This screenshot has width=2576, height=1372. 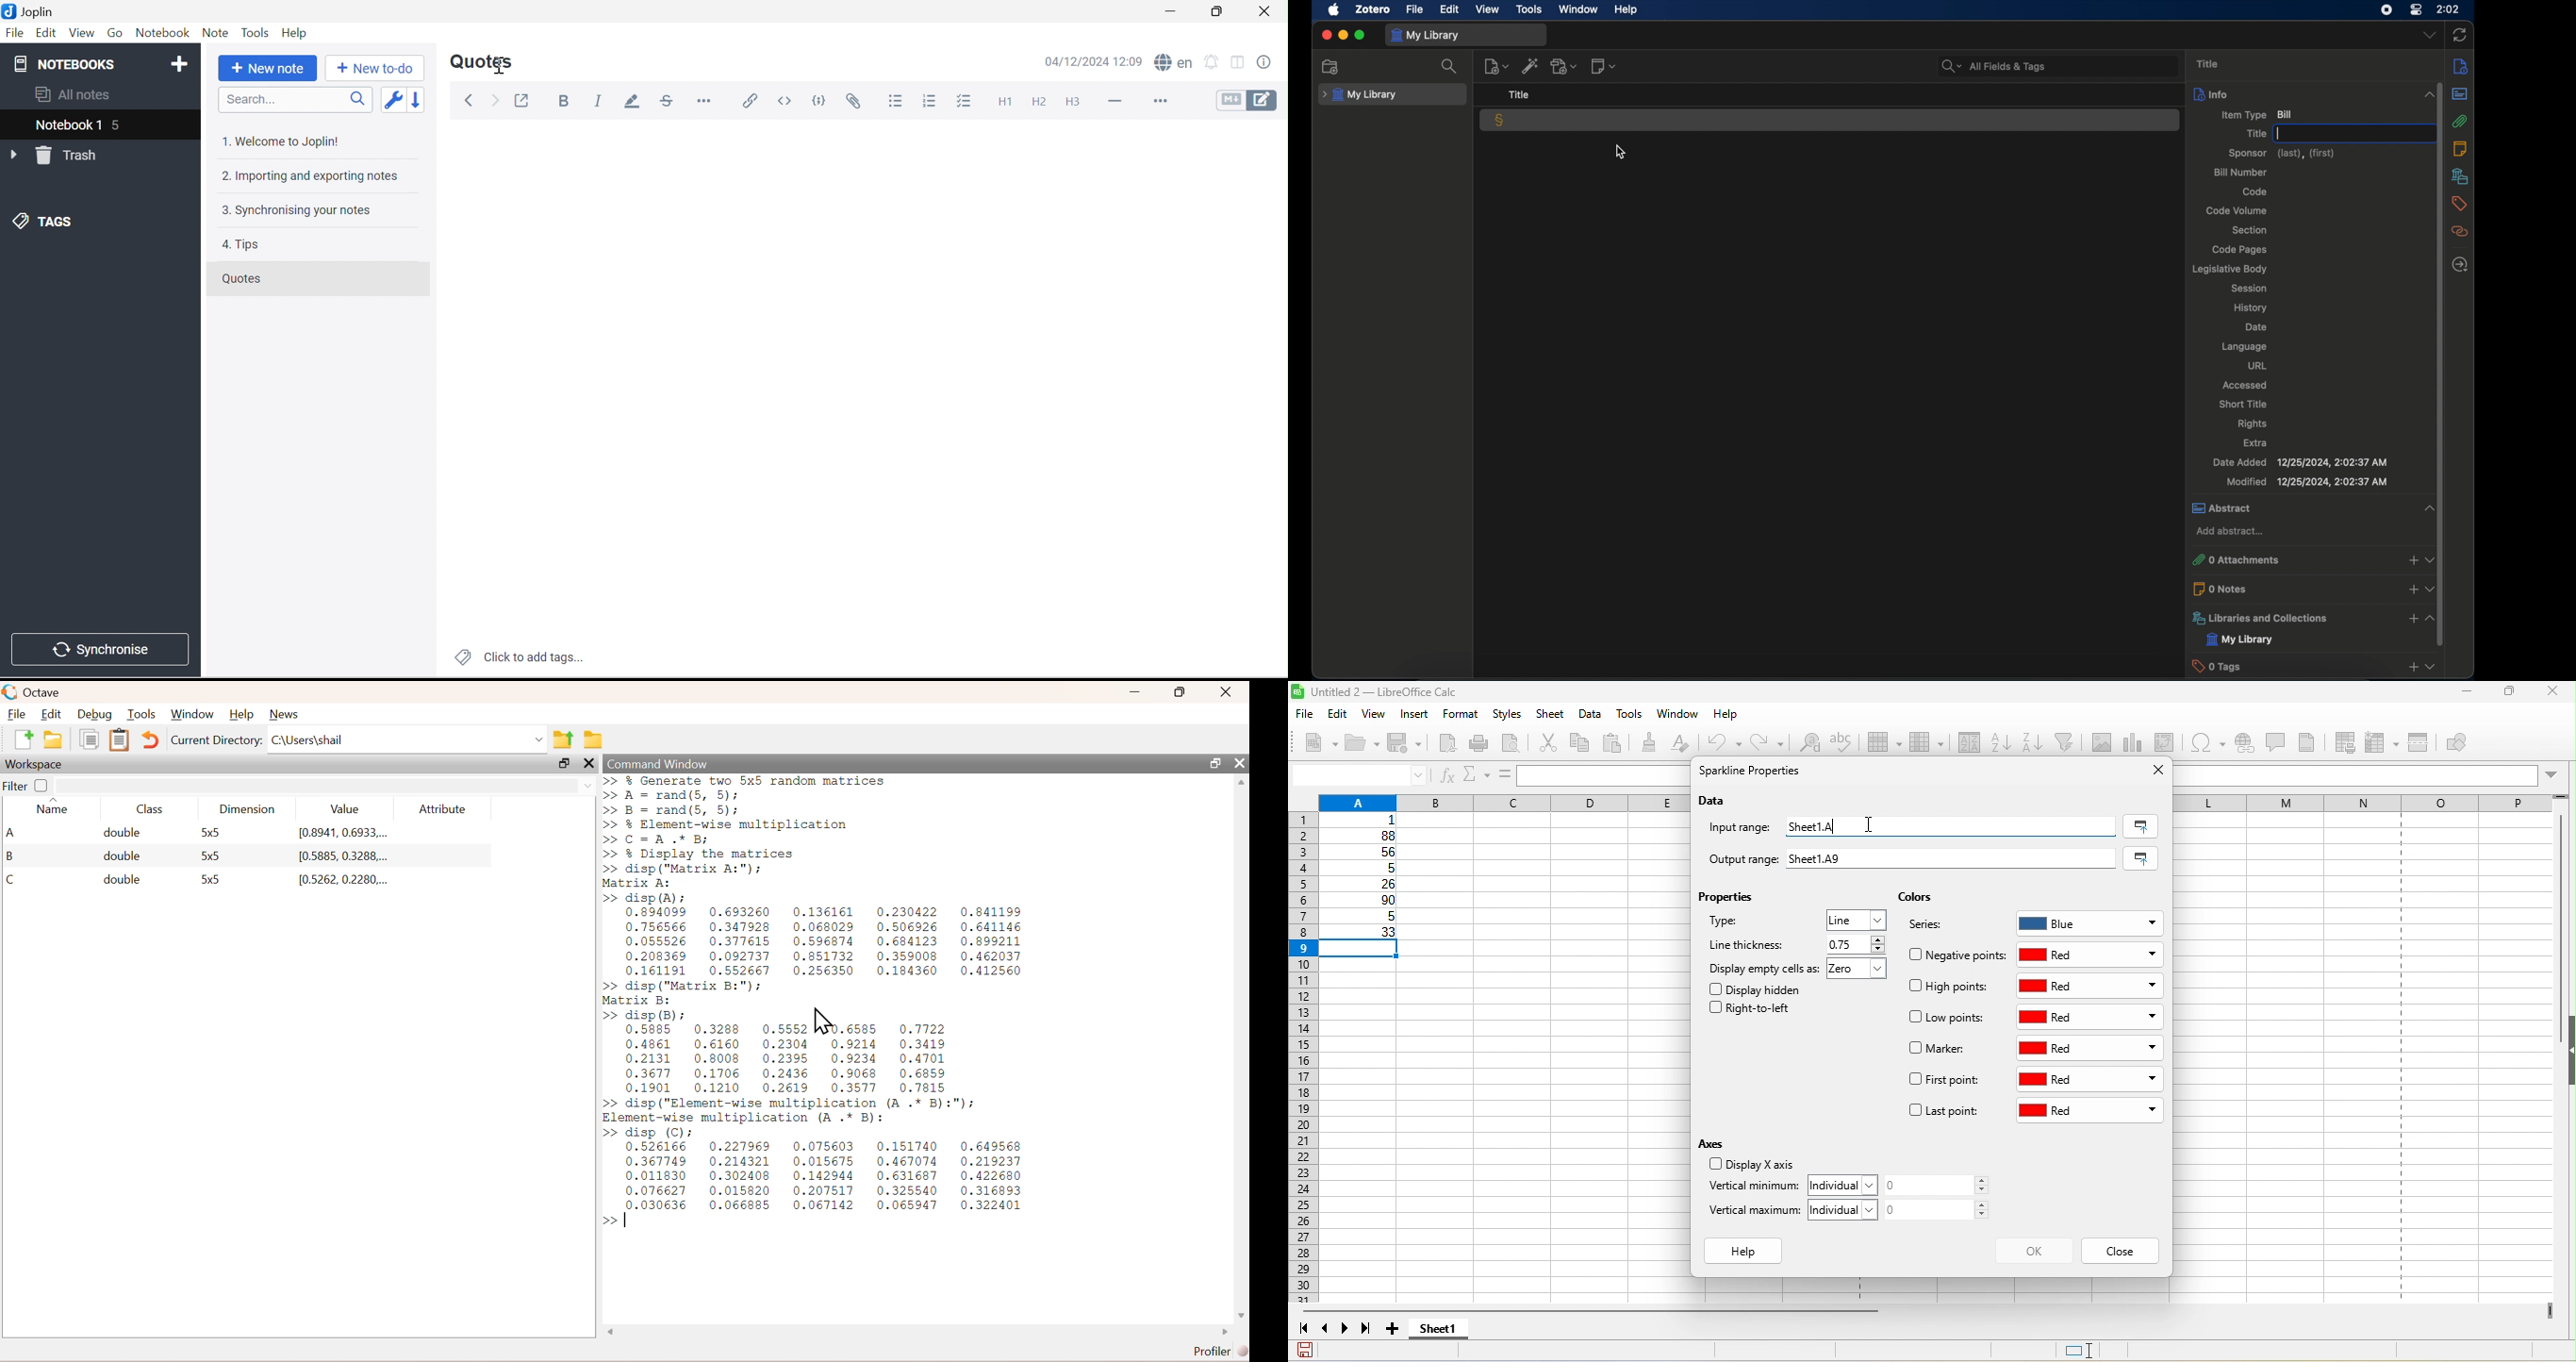 What do you see at coordinates (1742, 829) in the screenshot?
I see `input range` at bounding box center [1742, 829].